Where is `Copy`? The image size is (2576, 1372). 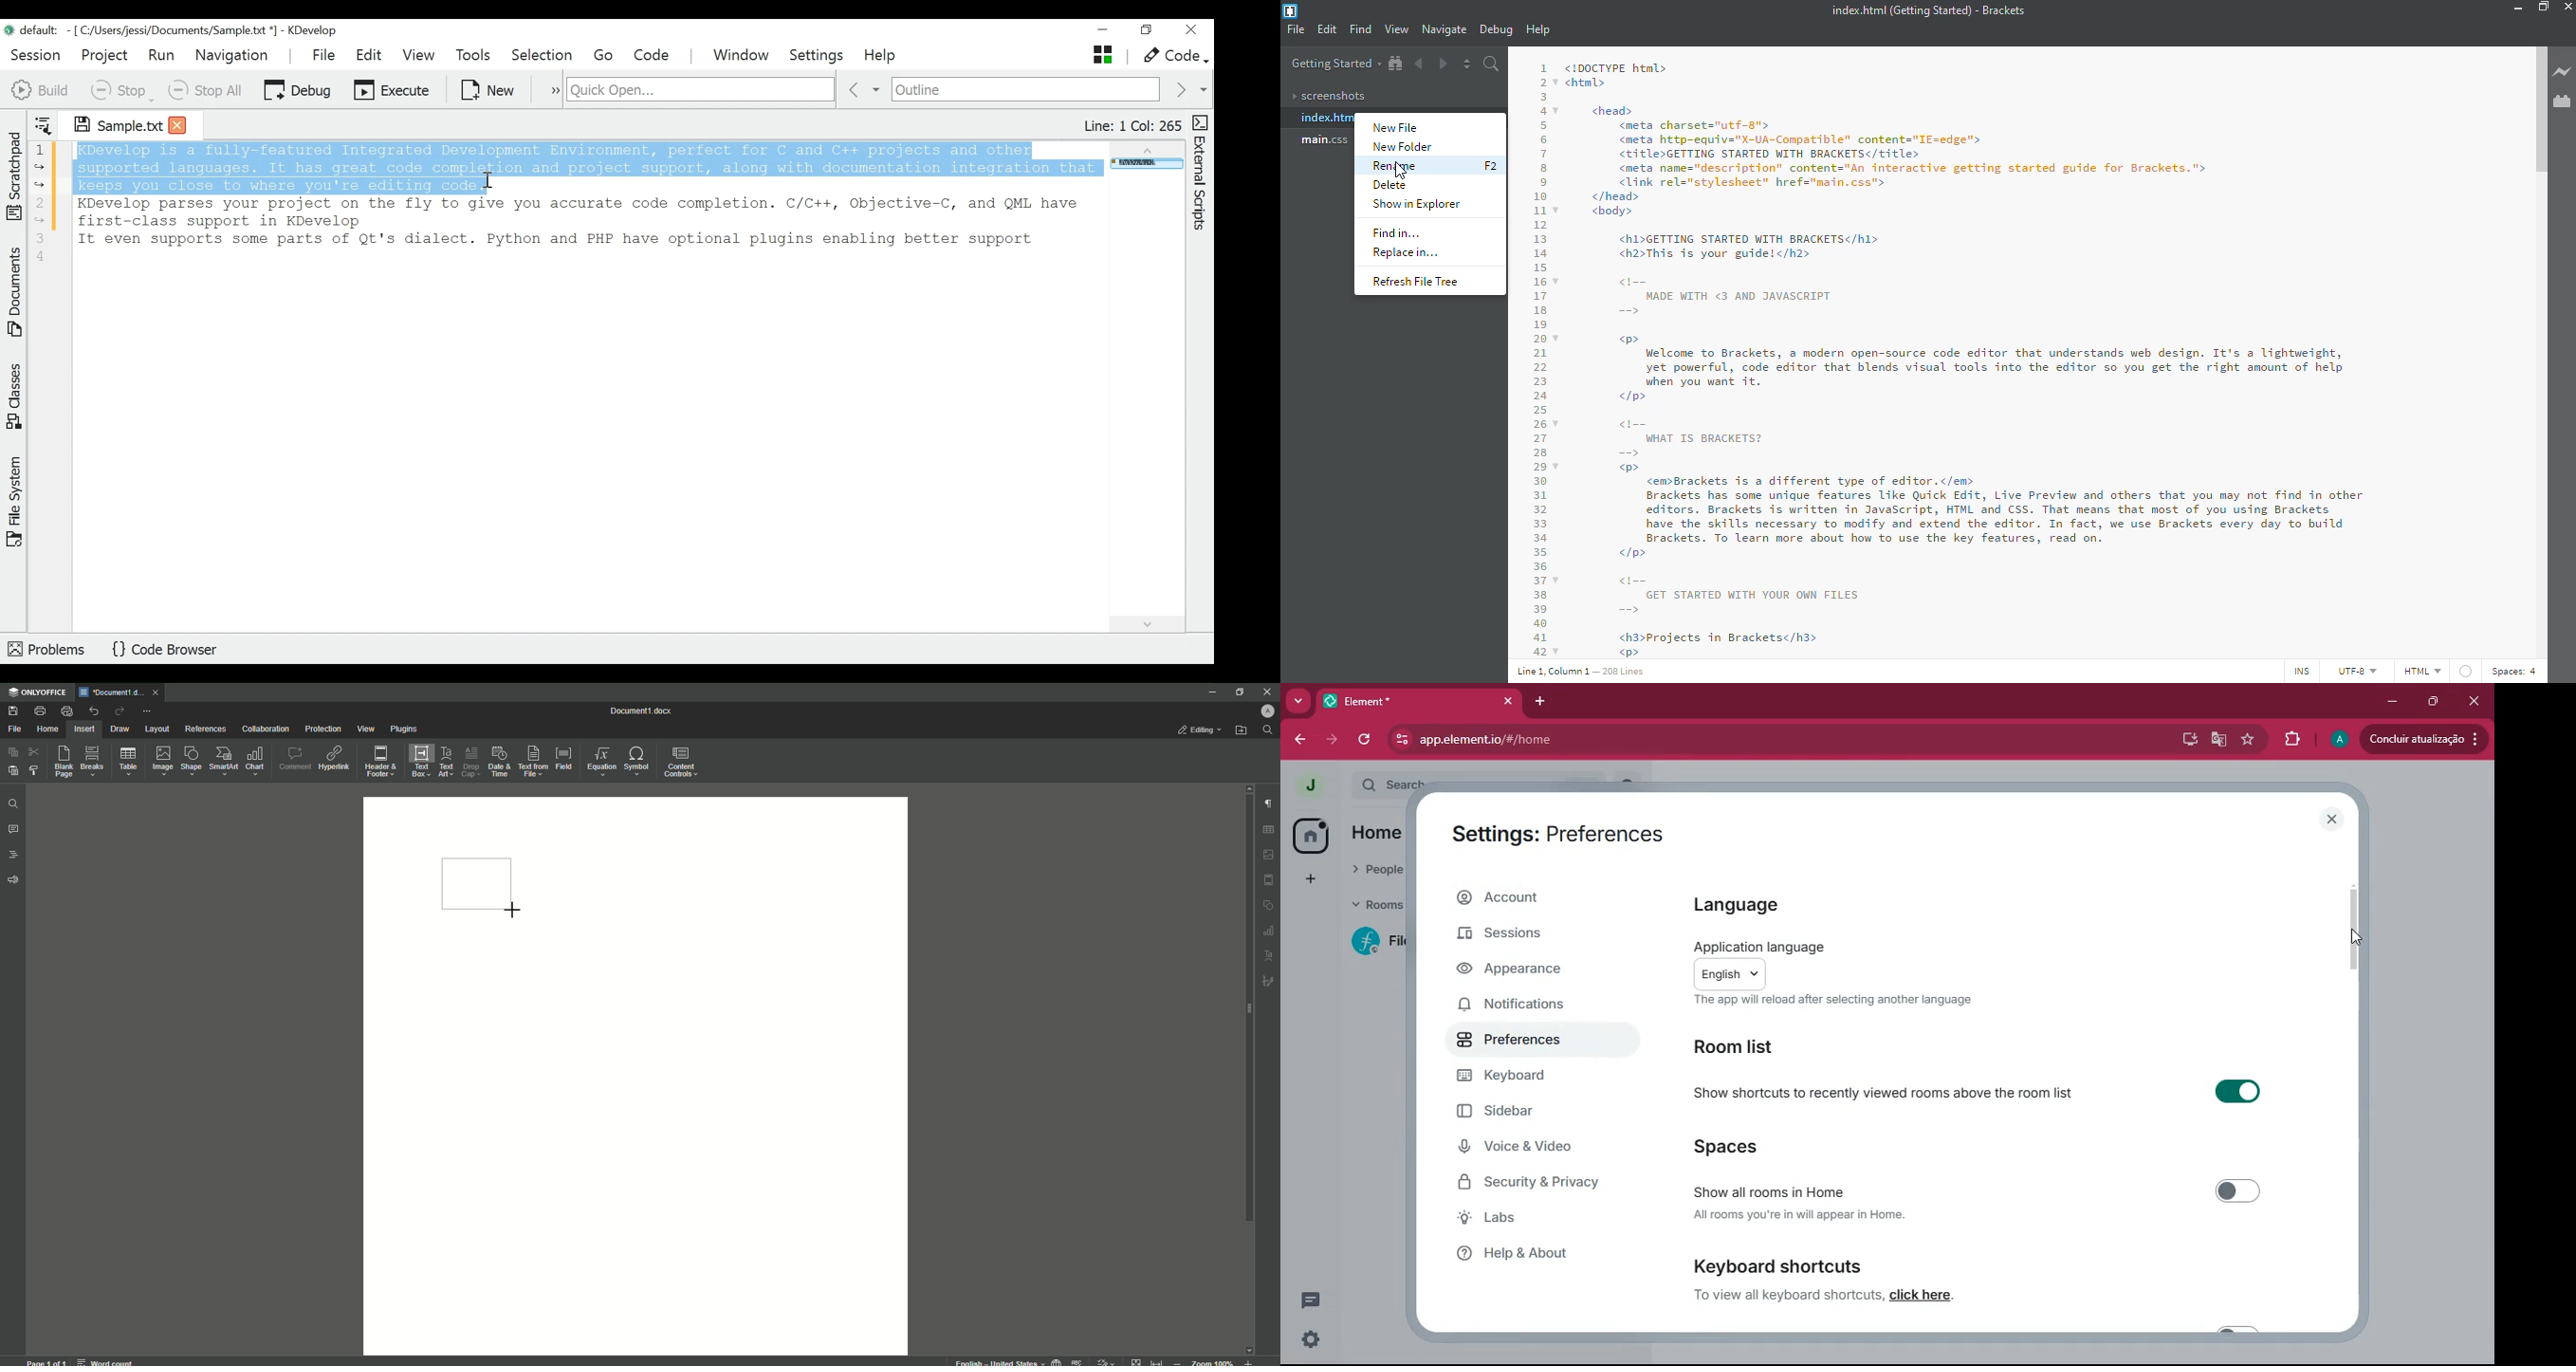
Copy is located at coordinates (13, 752).